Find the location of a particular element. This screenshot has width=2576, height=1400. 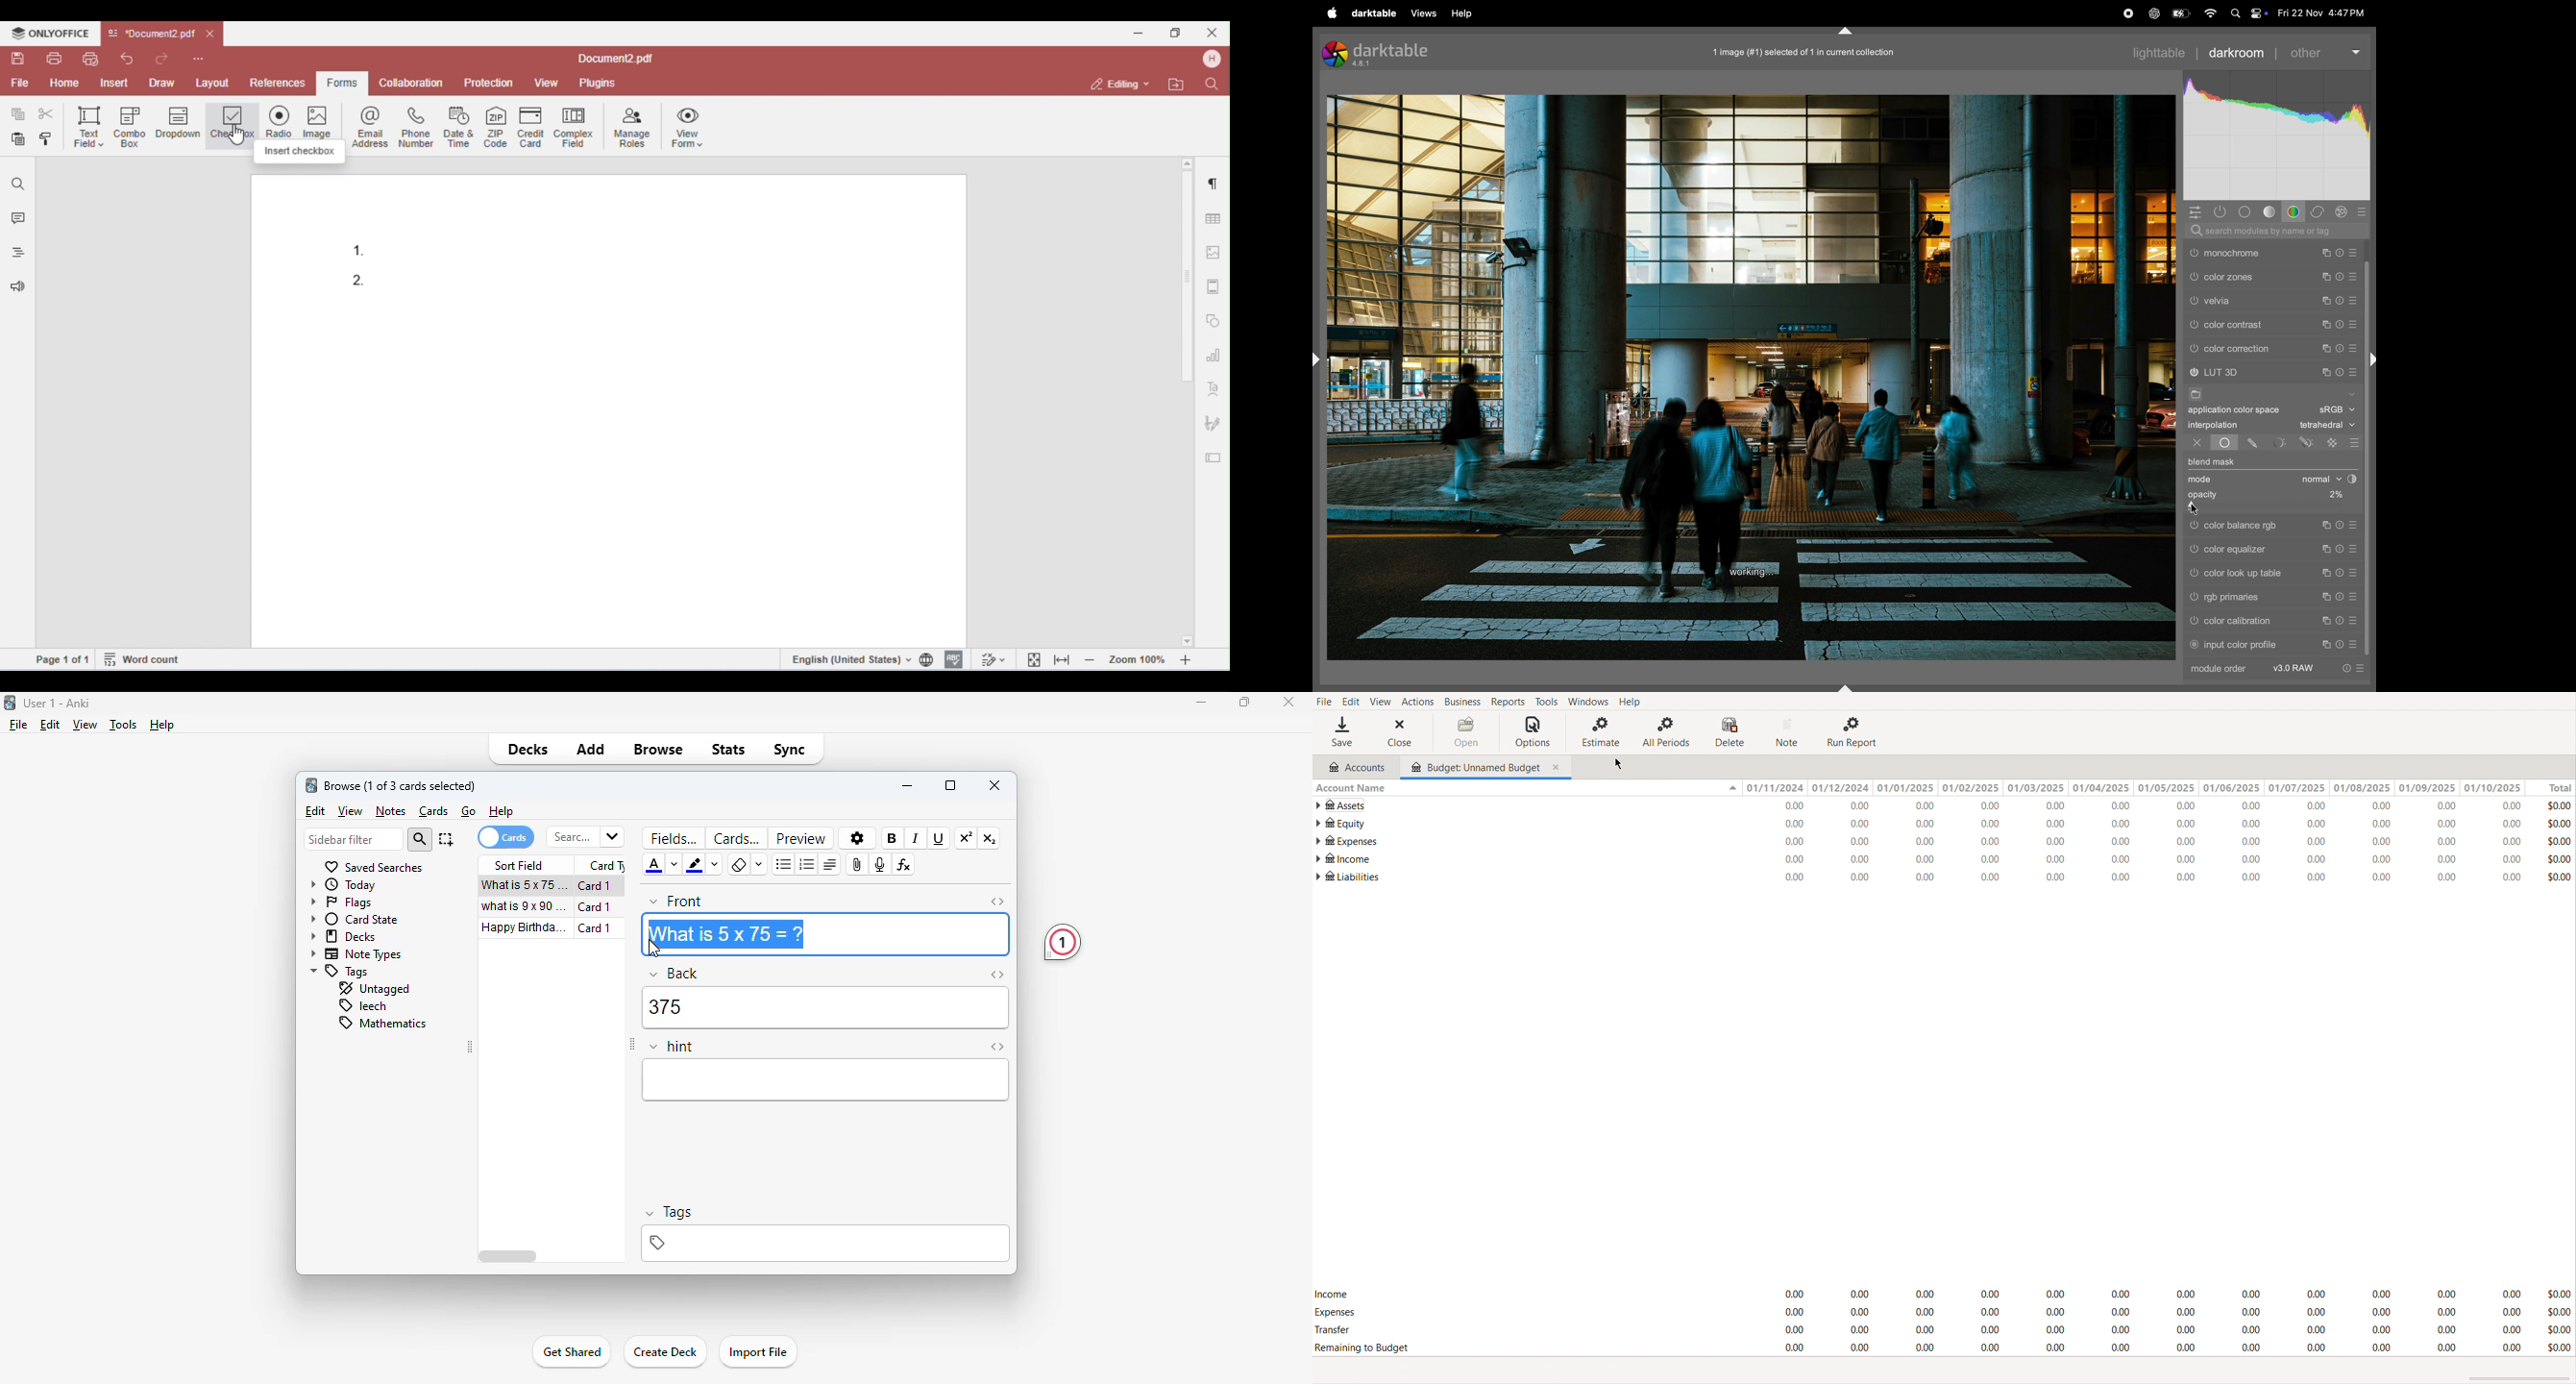

Asset values is located at coordinates (2140, 806).